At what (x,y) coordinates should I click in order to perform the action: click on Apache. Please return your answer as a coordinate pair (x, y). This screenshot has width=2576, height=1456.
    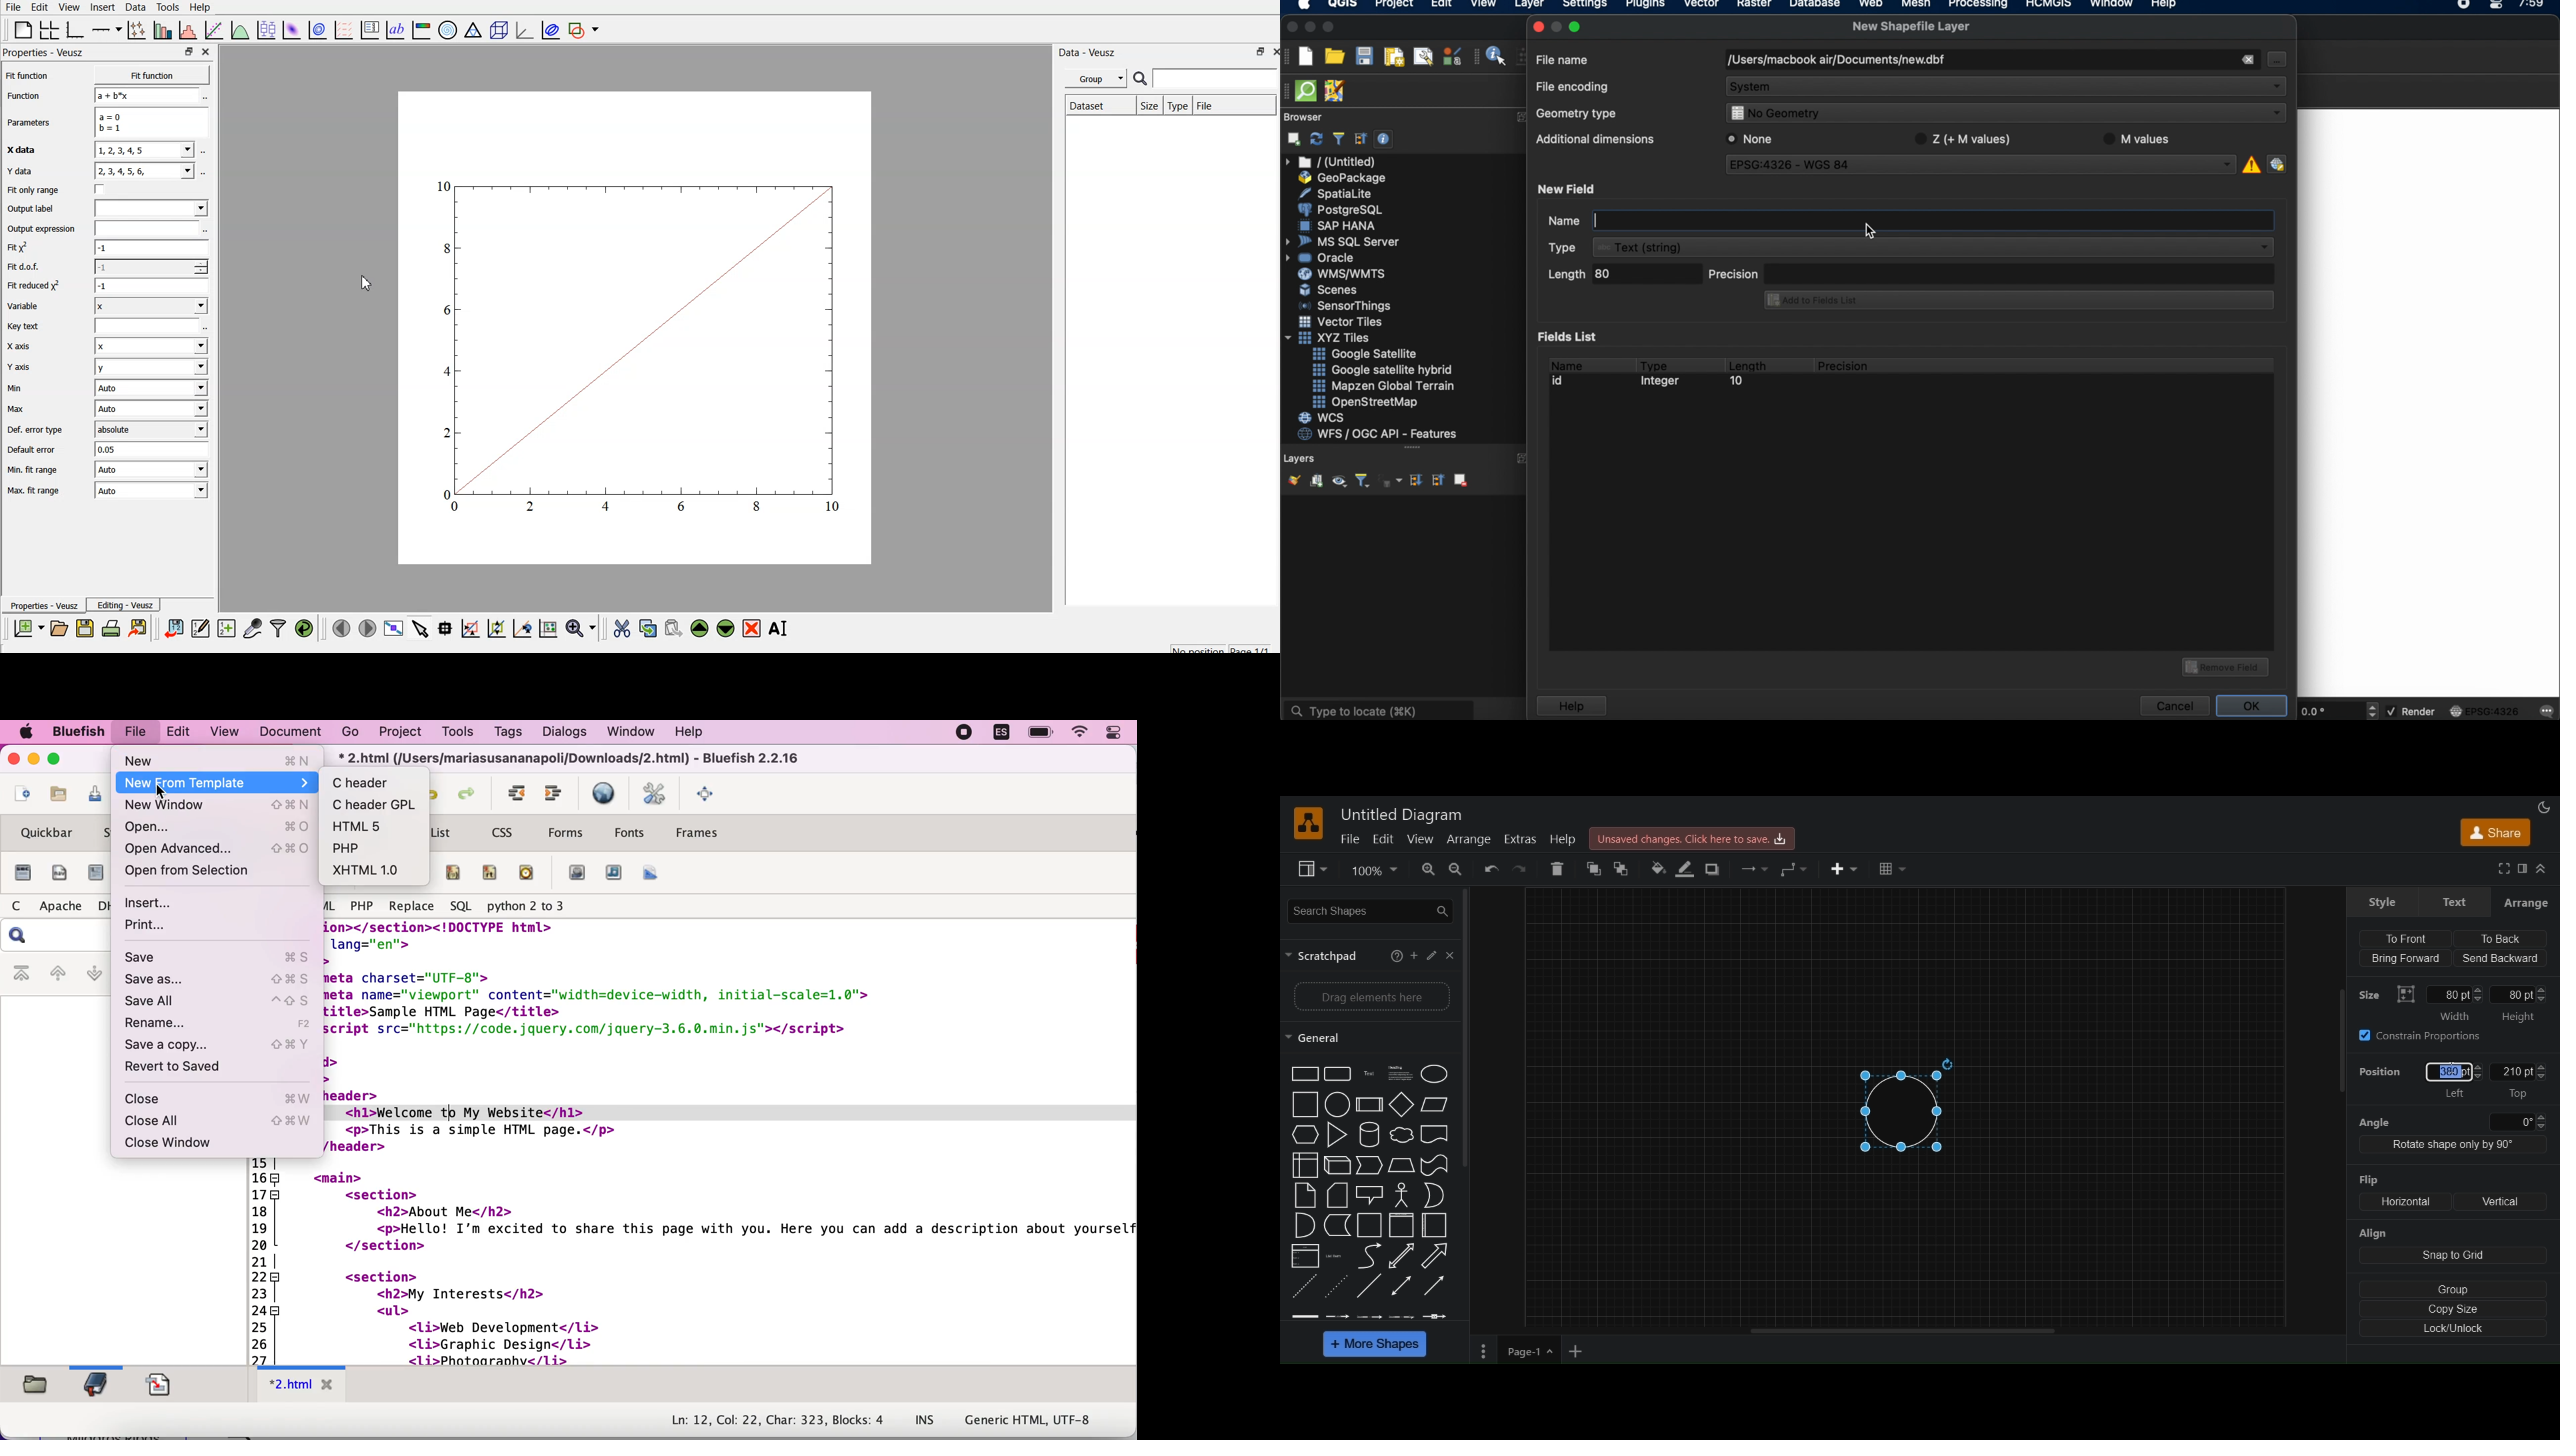
    Looking at the image, I should click on (61, 905).